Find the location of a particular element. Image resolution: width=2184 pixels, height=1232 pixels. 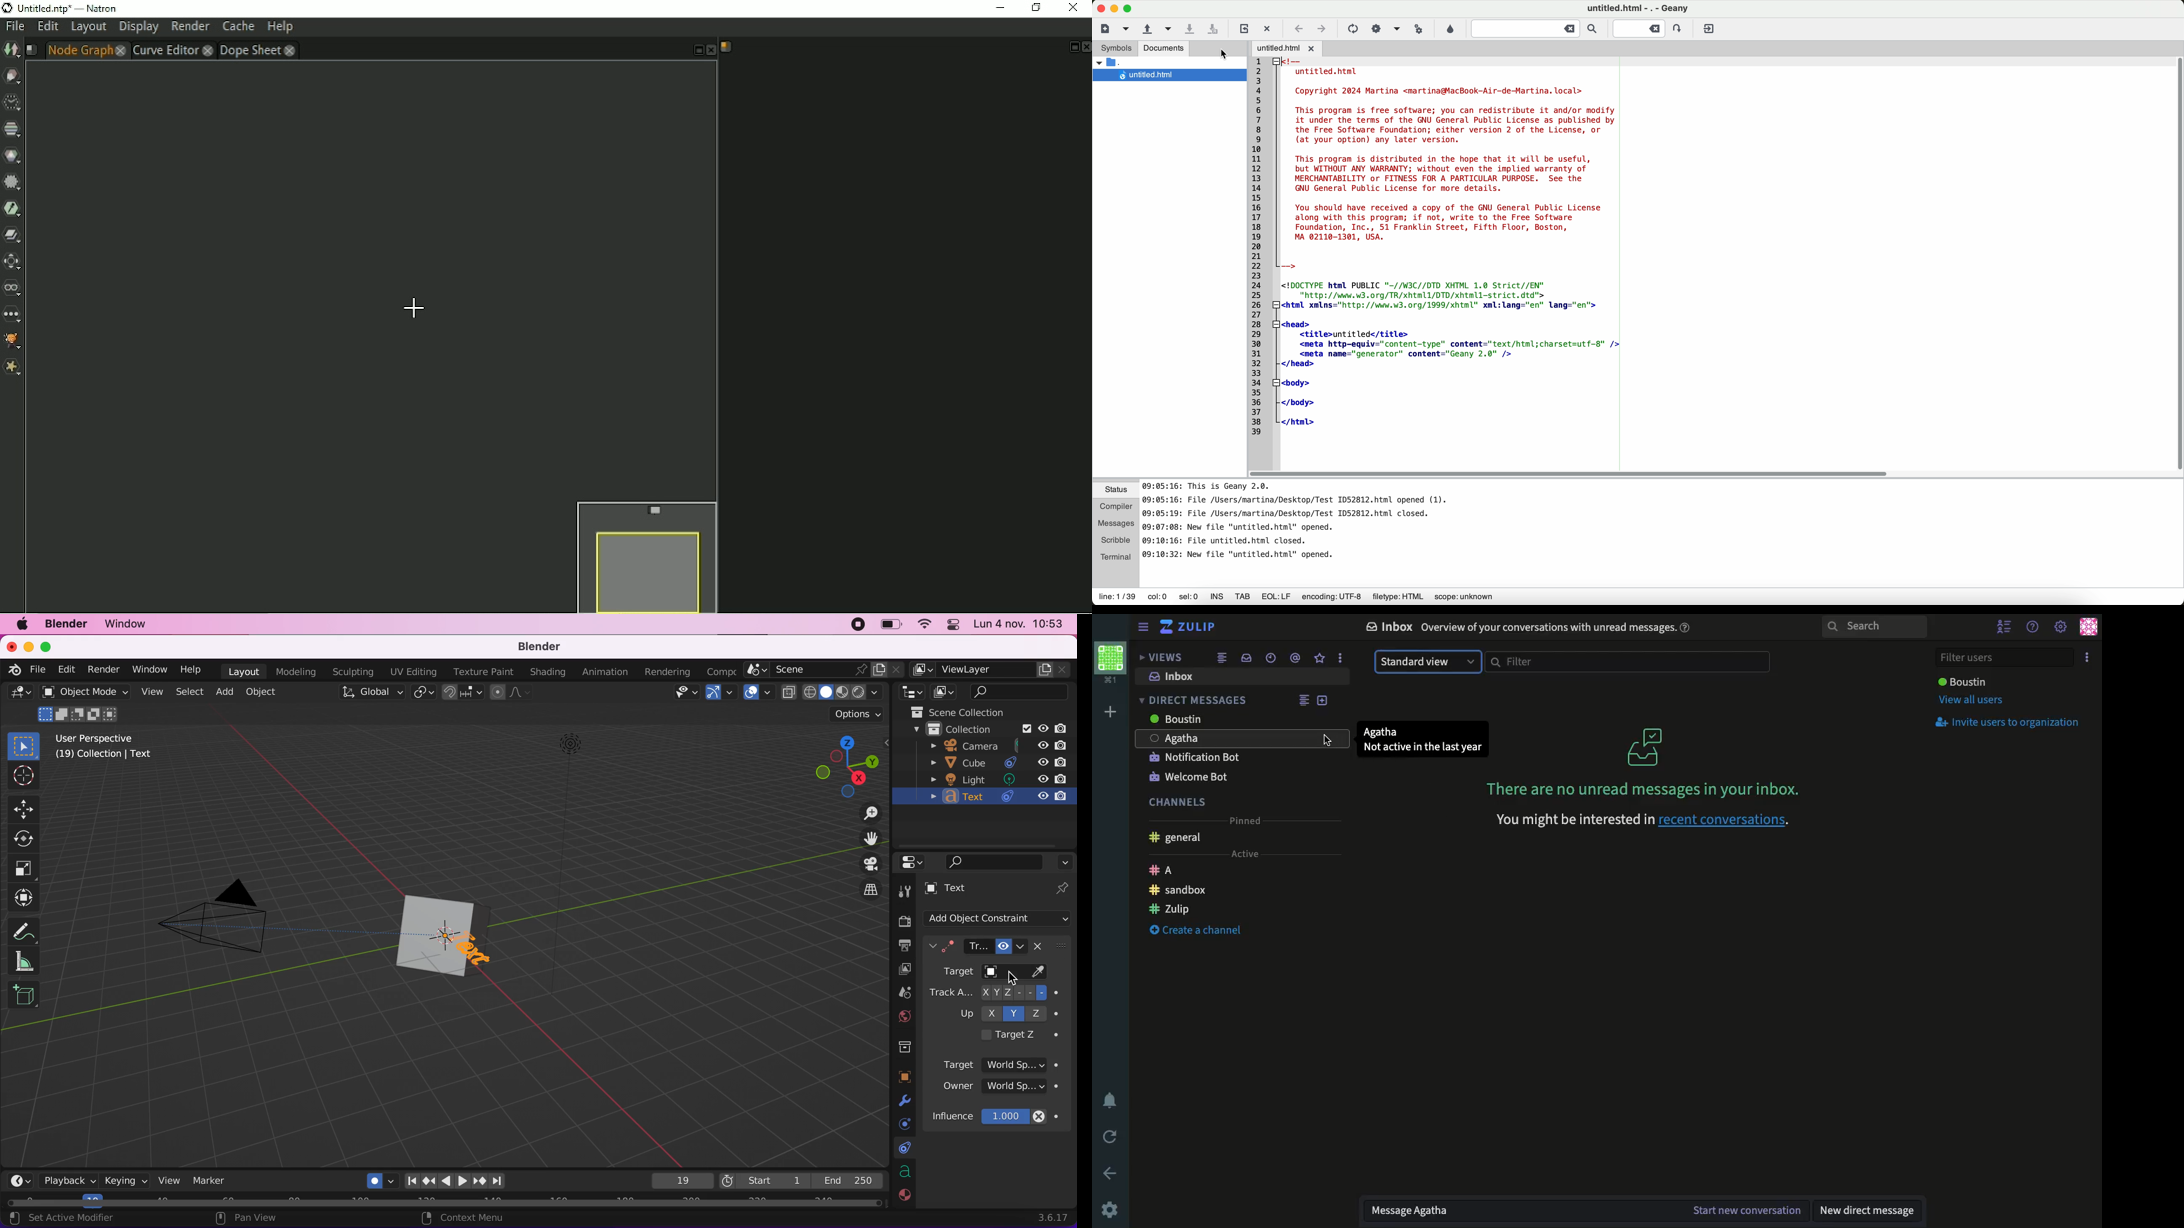

context menu is located at coordinates (484, 1219).